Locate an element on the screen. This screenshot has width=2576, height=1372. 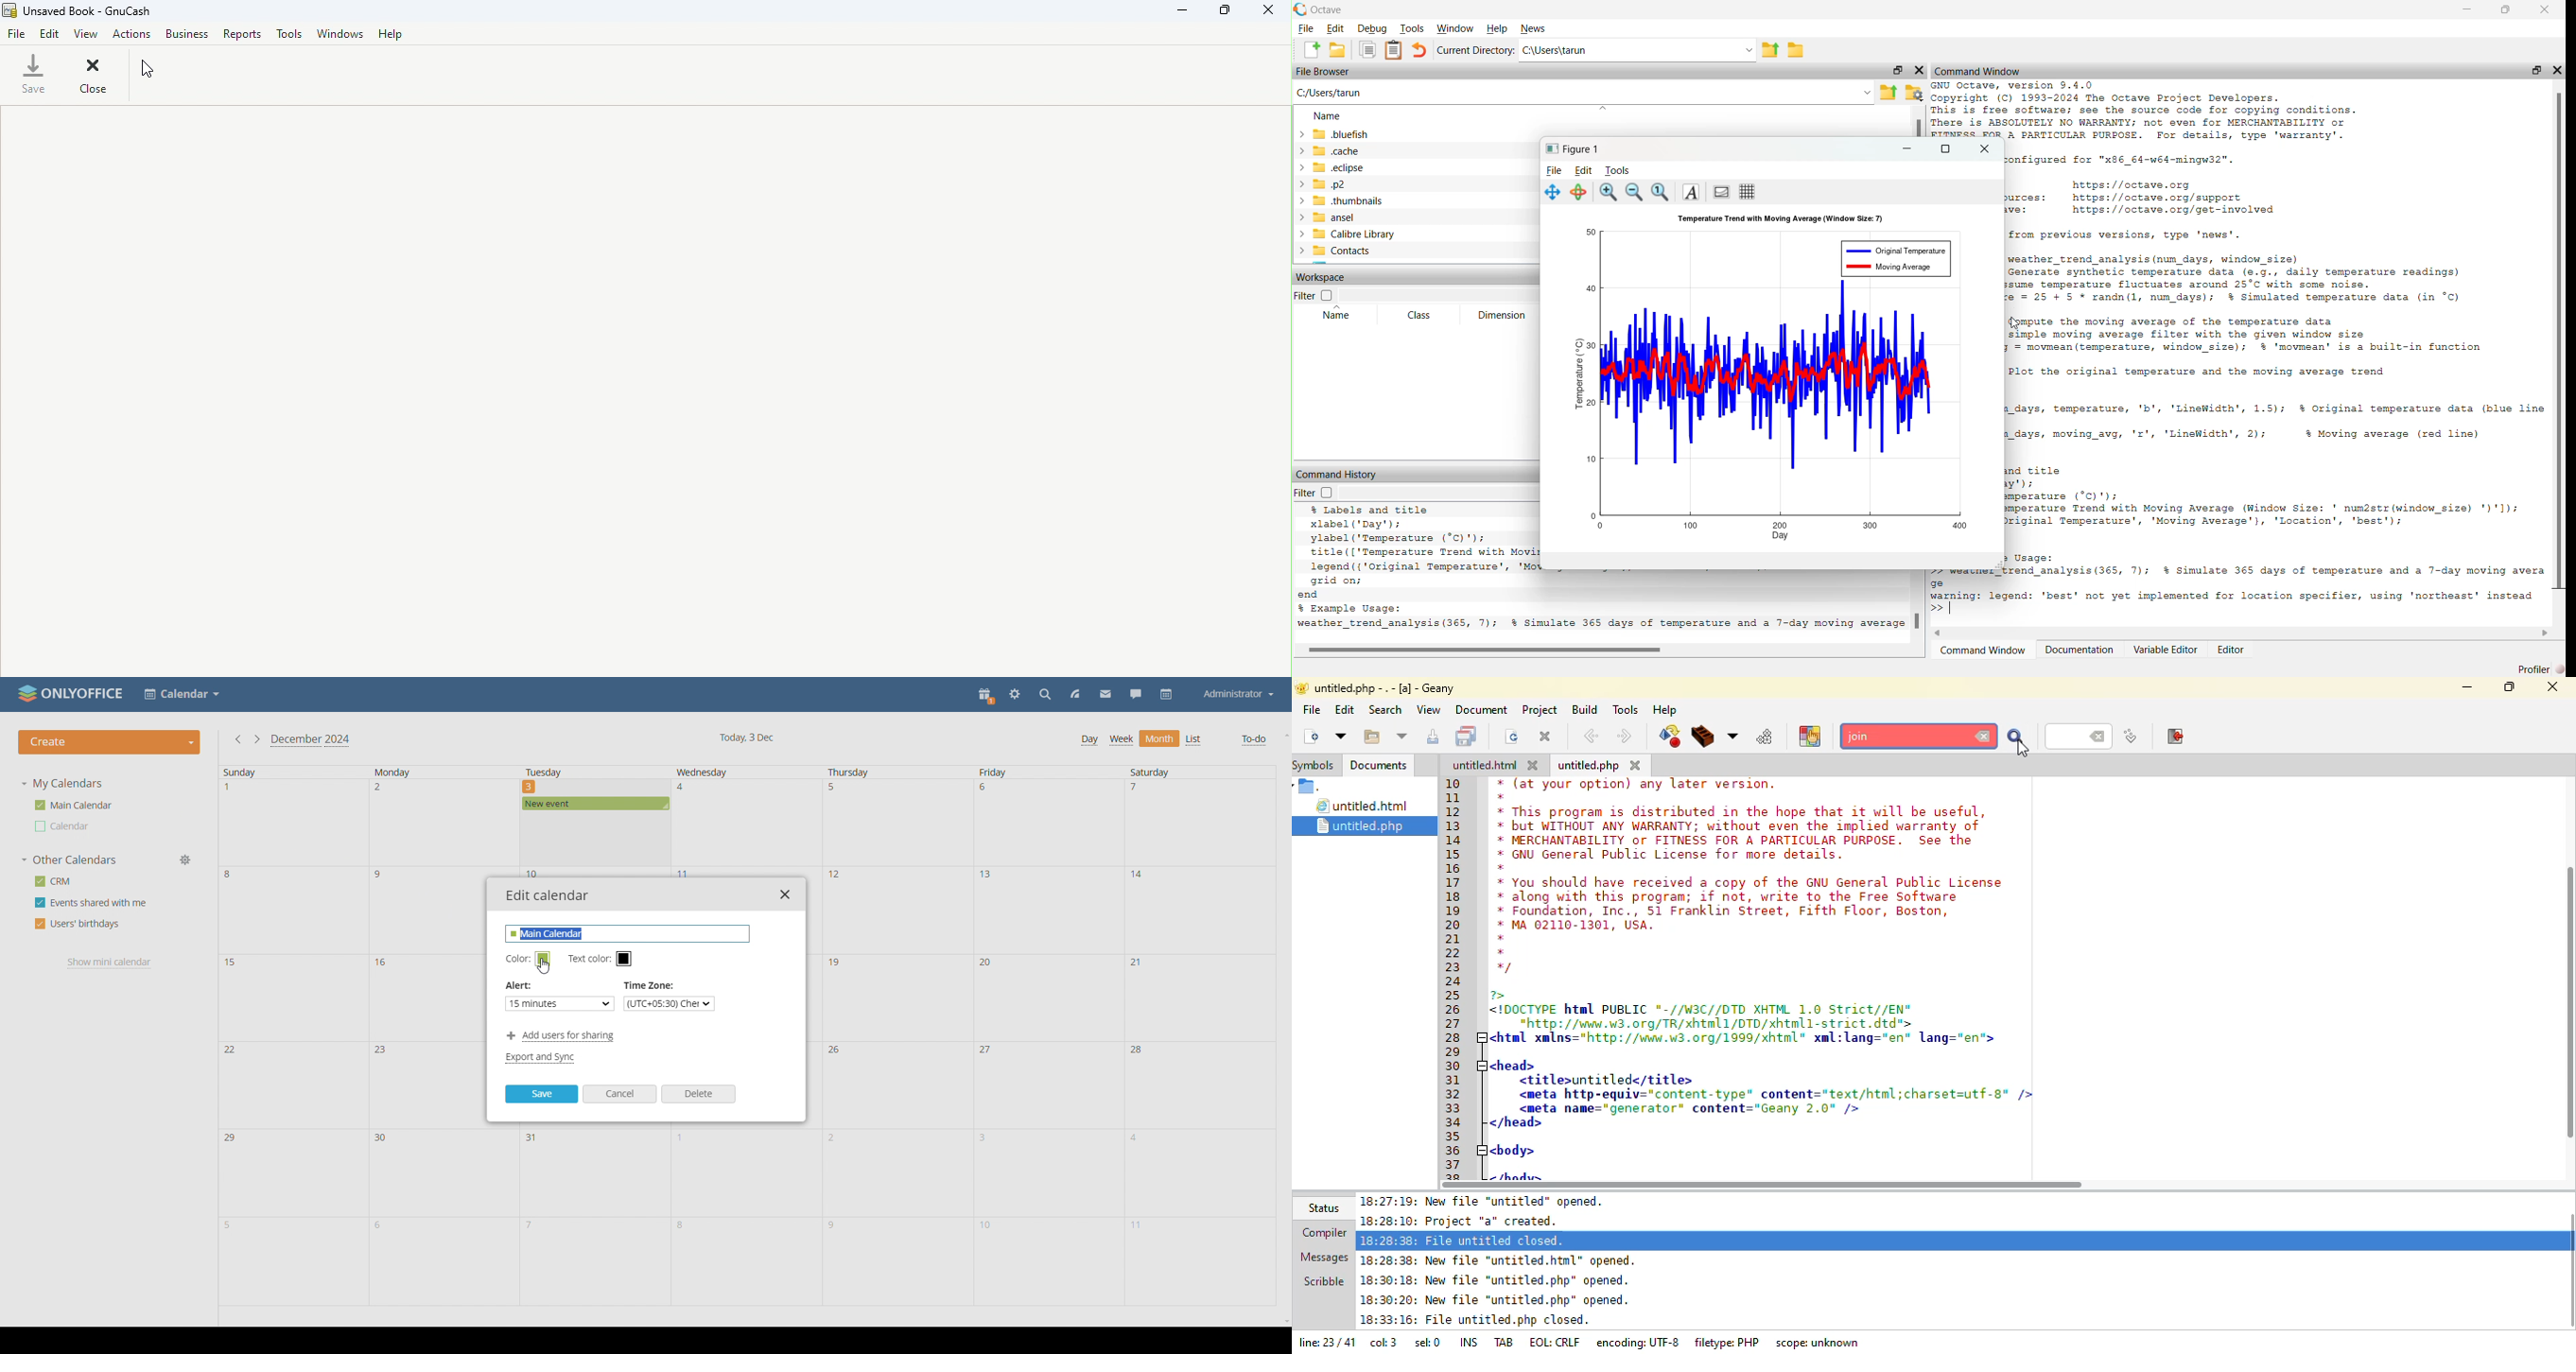
search is located at coordinates (2016, 738).